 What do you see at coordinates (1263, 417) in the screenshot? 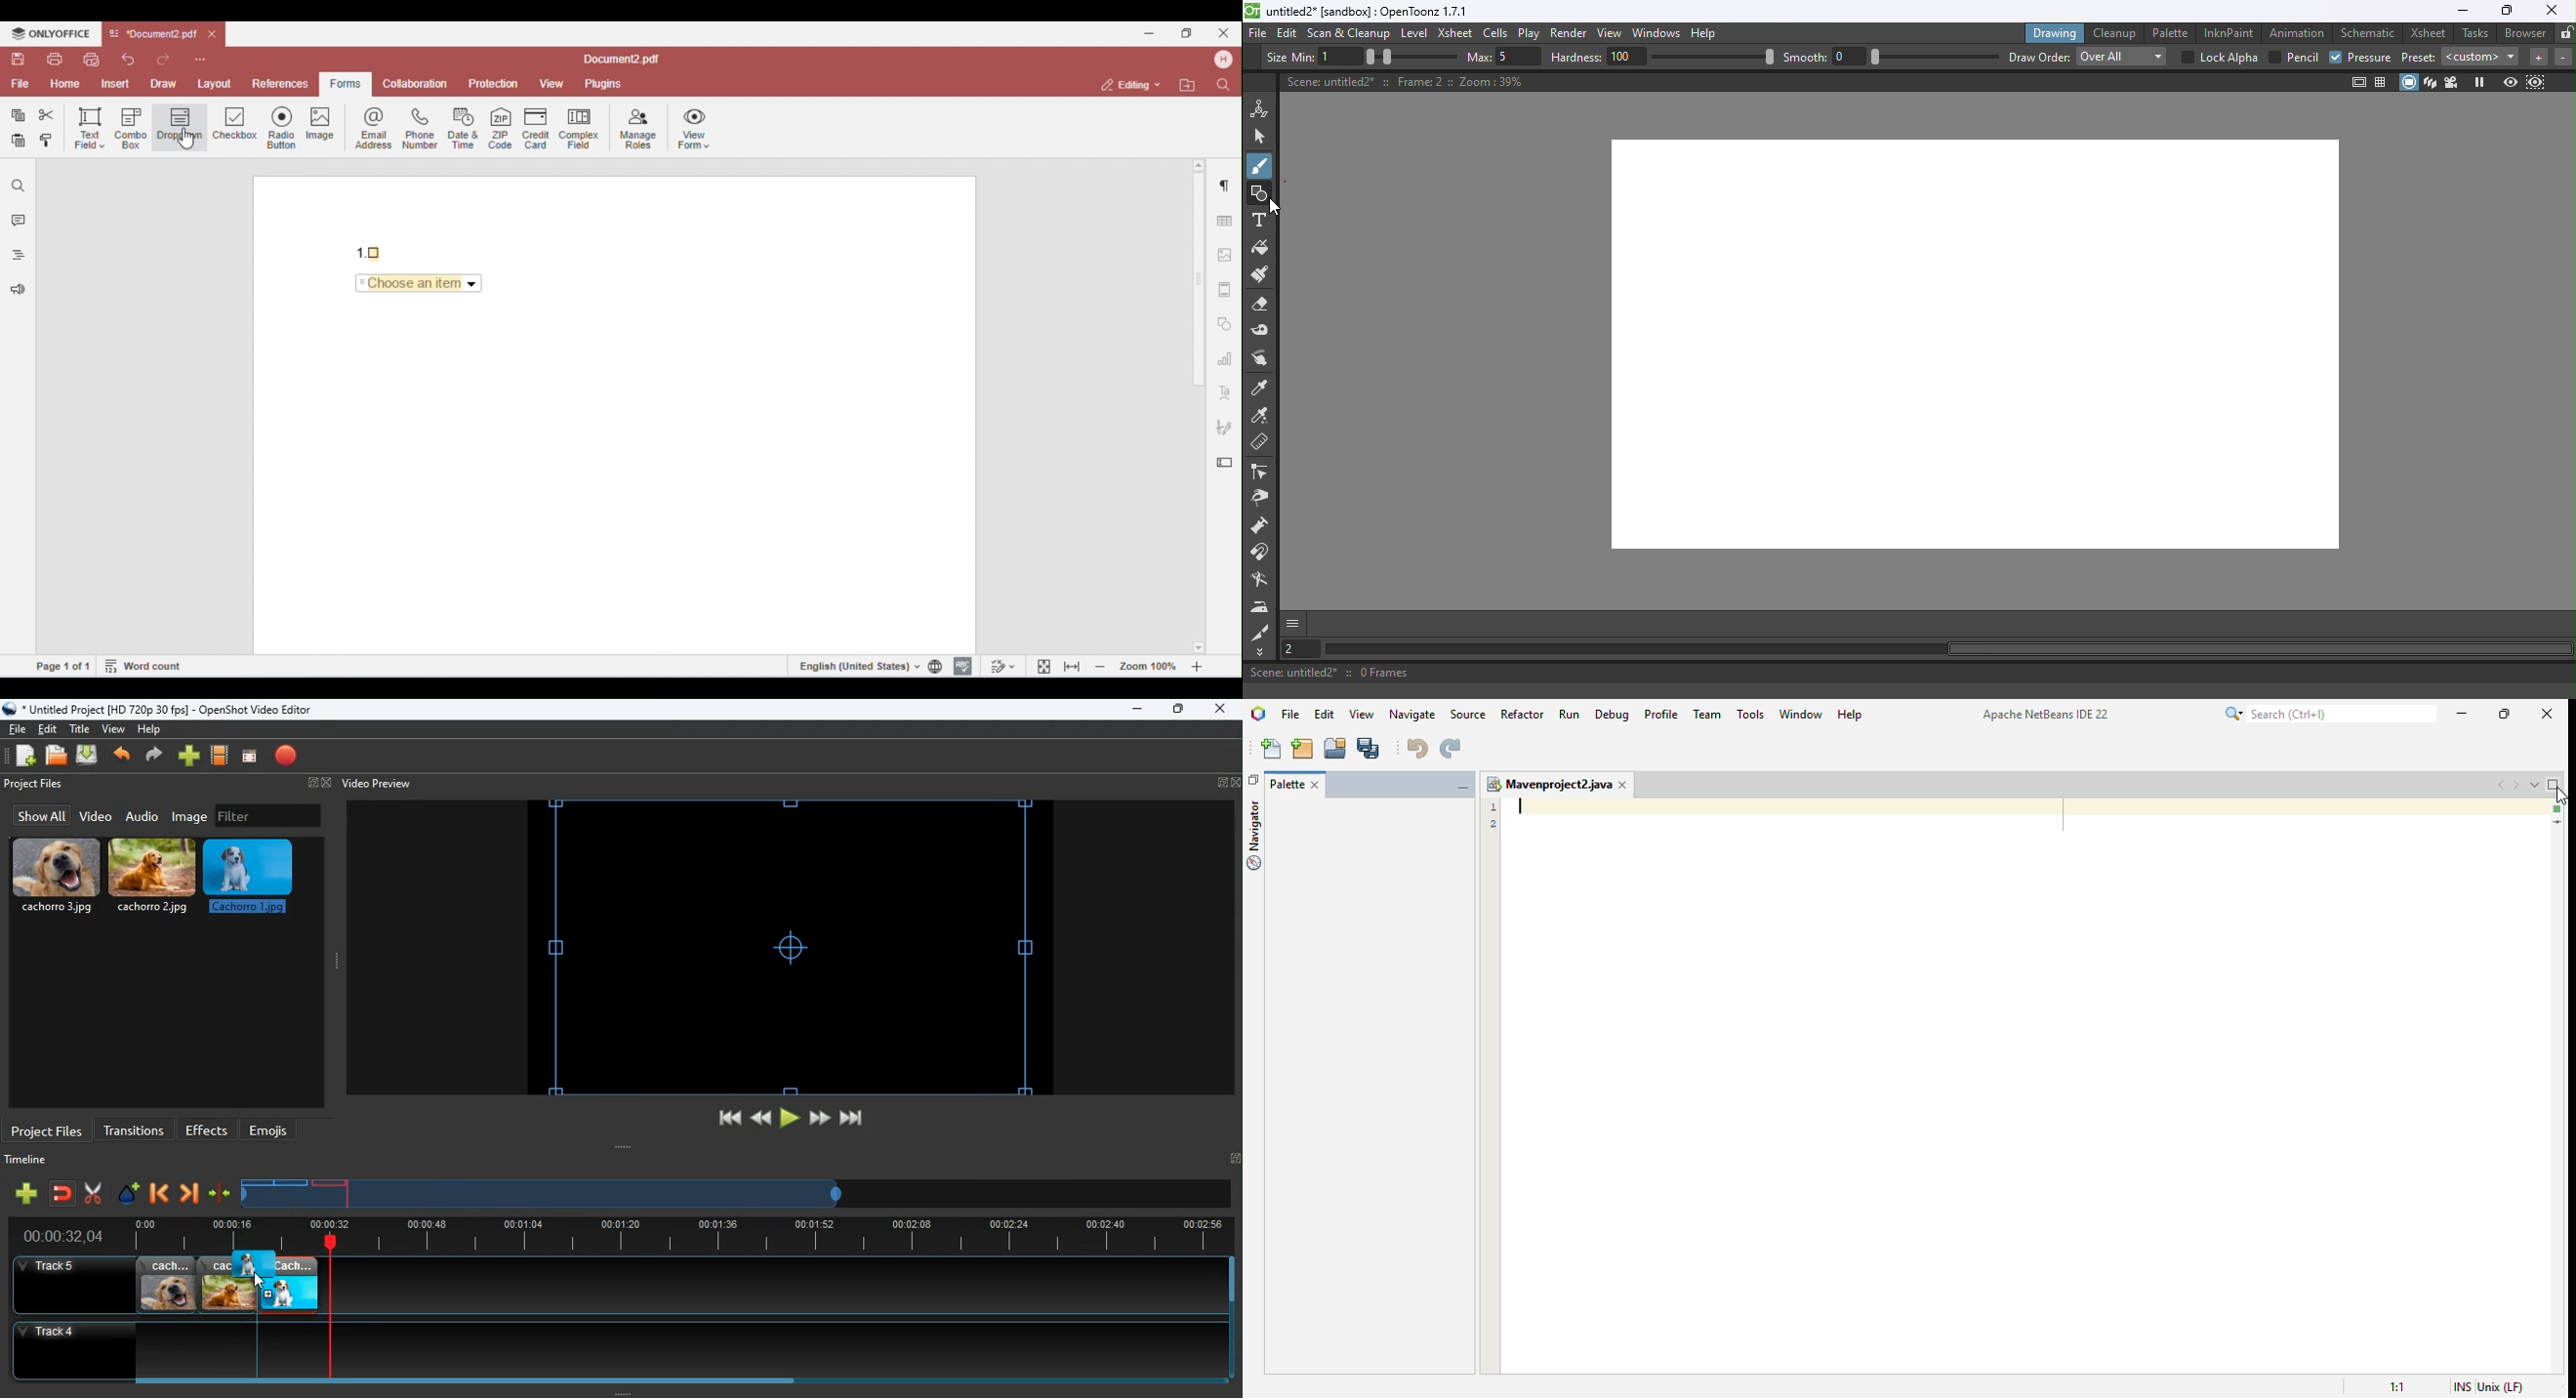
I see `RGB picker tool` at bounding box center [1263, 417].